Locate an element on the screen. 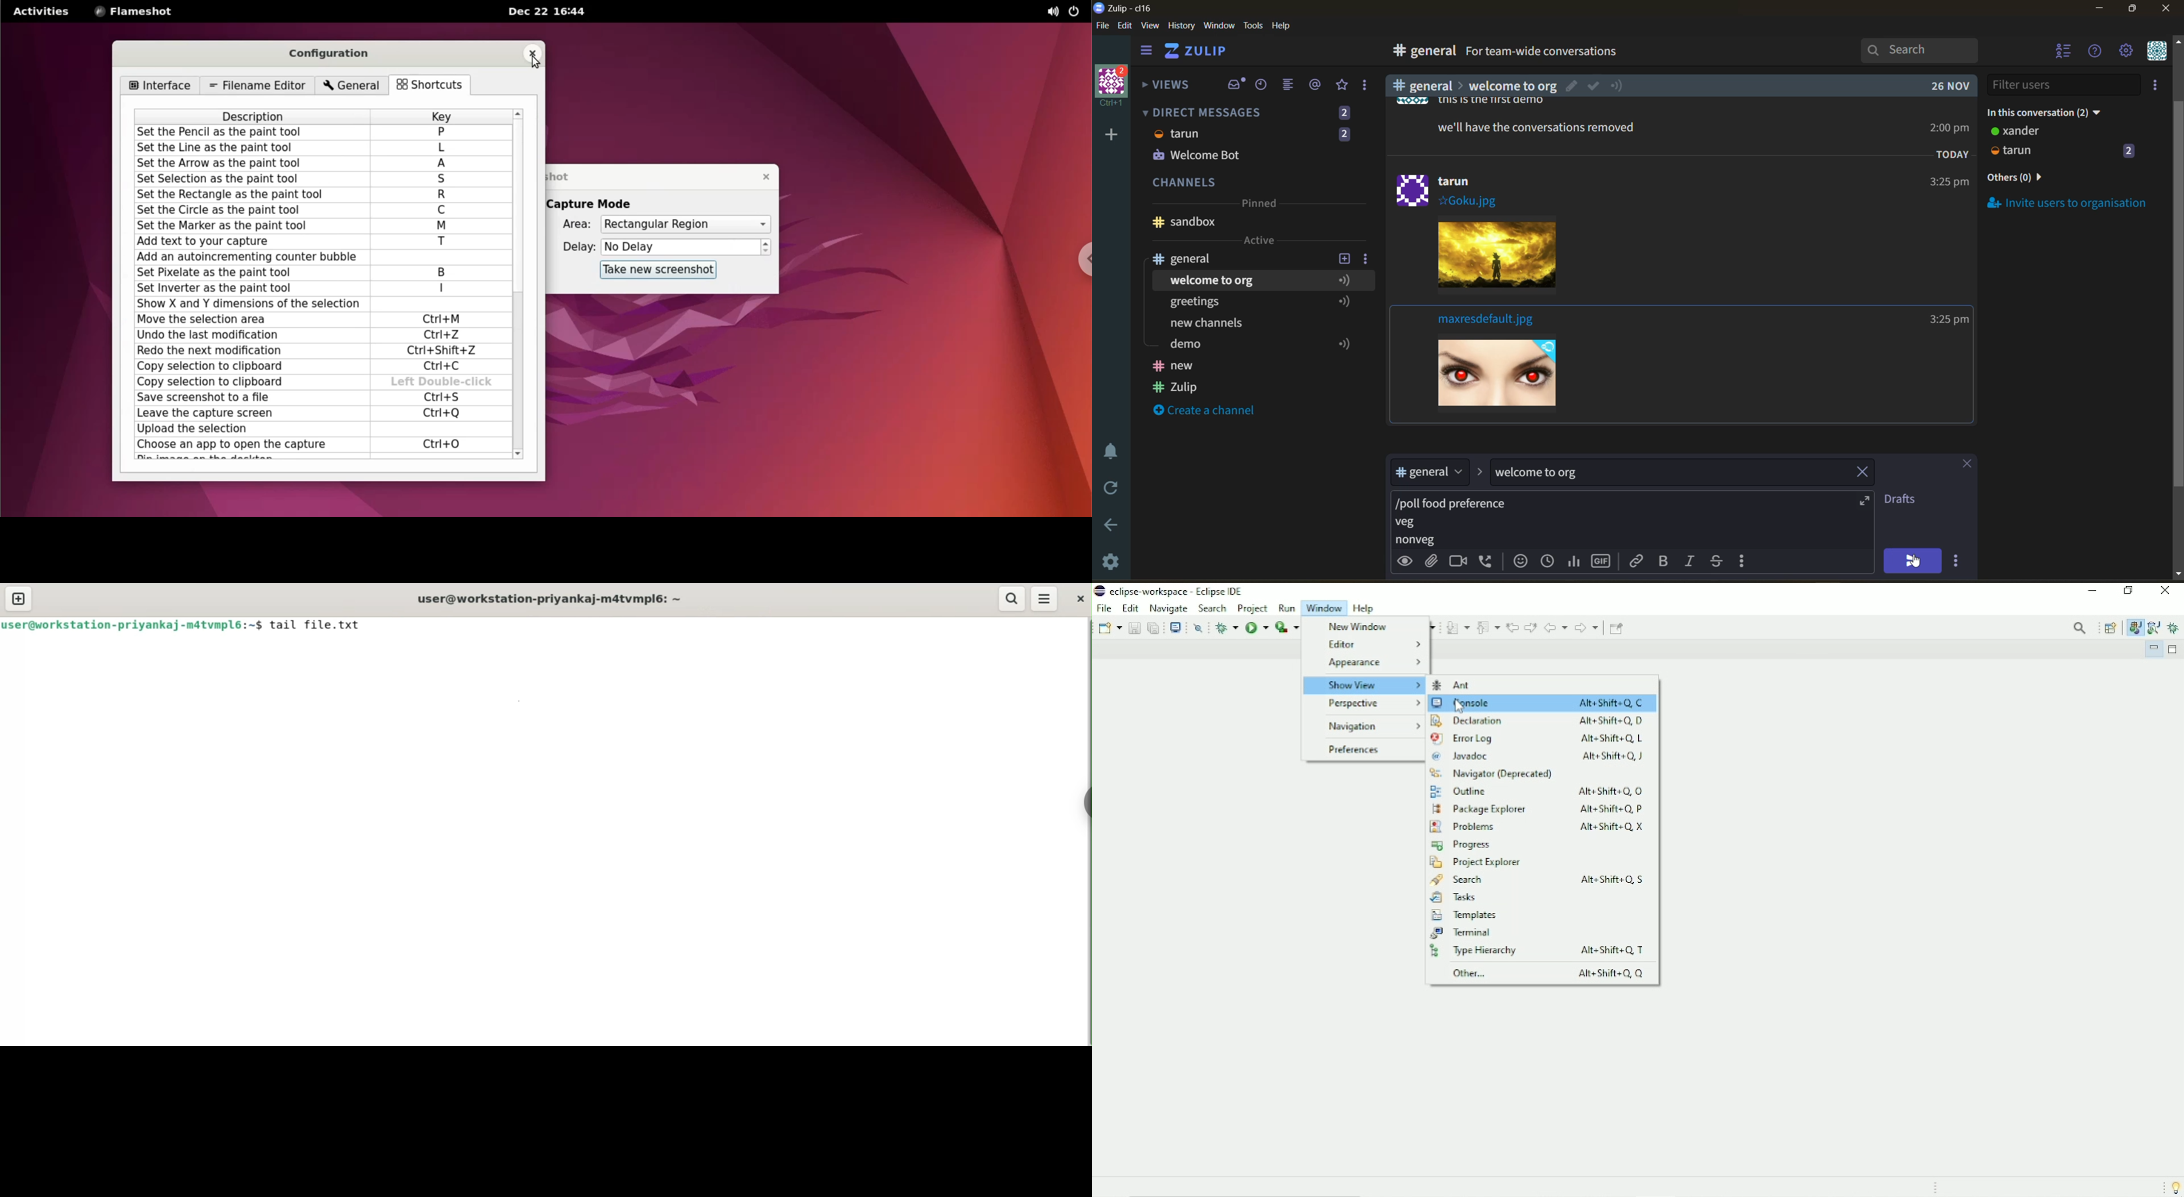  reload is located at coordinates (1108, 489).